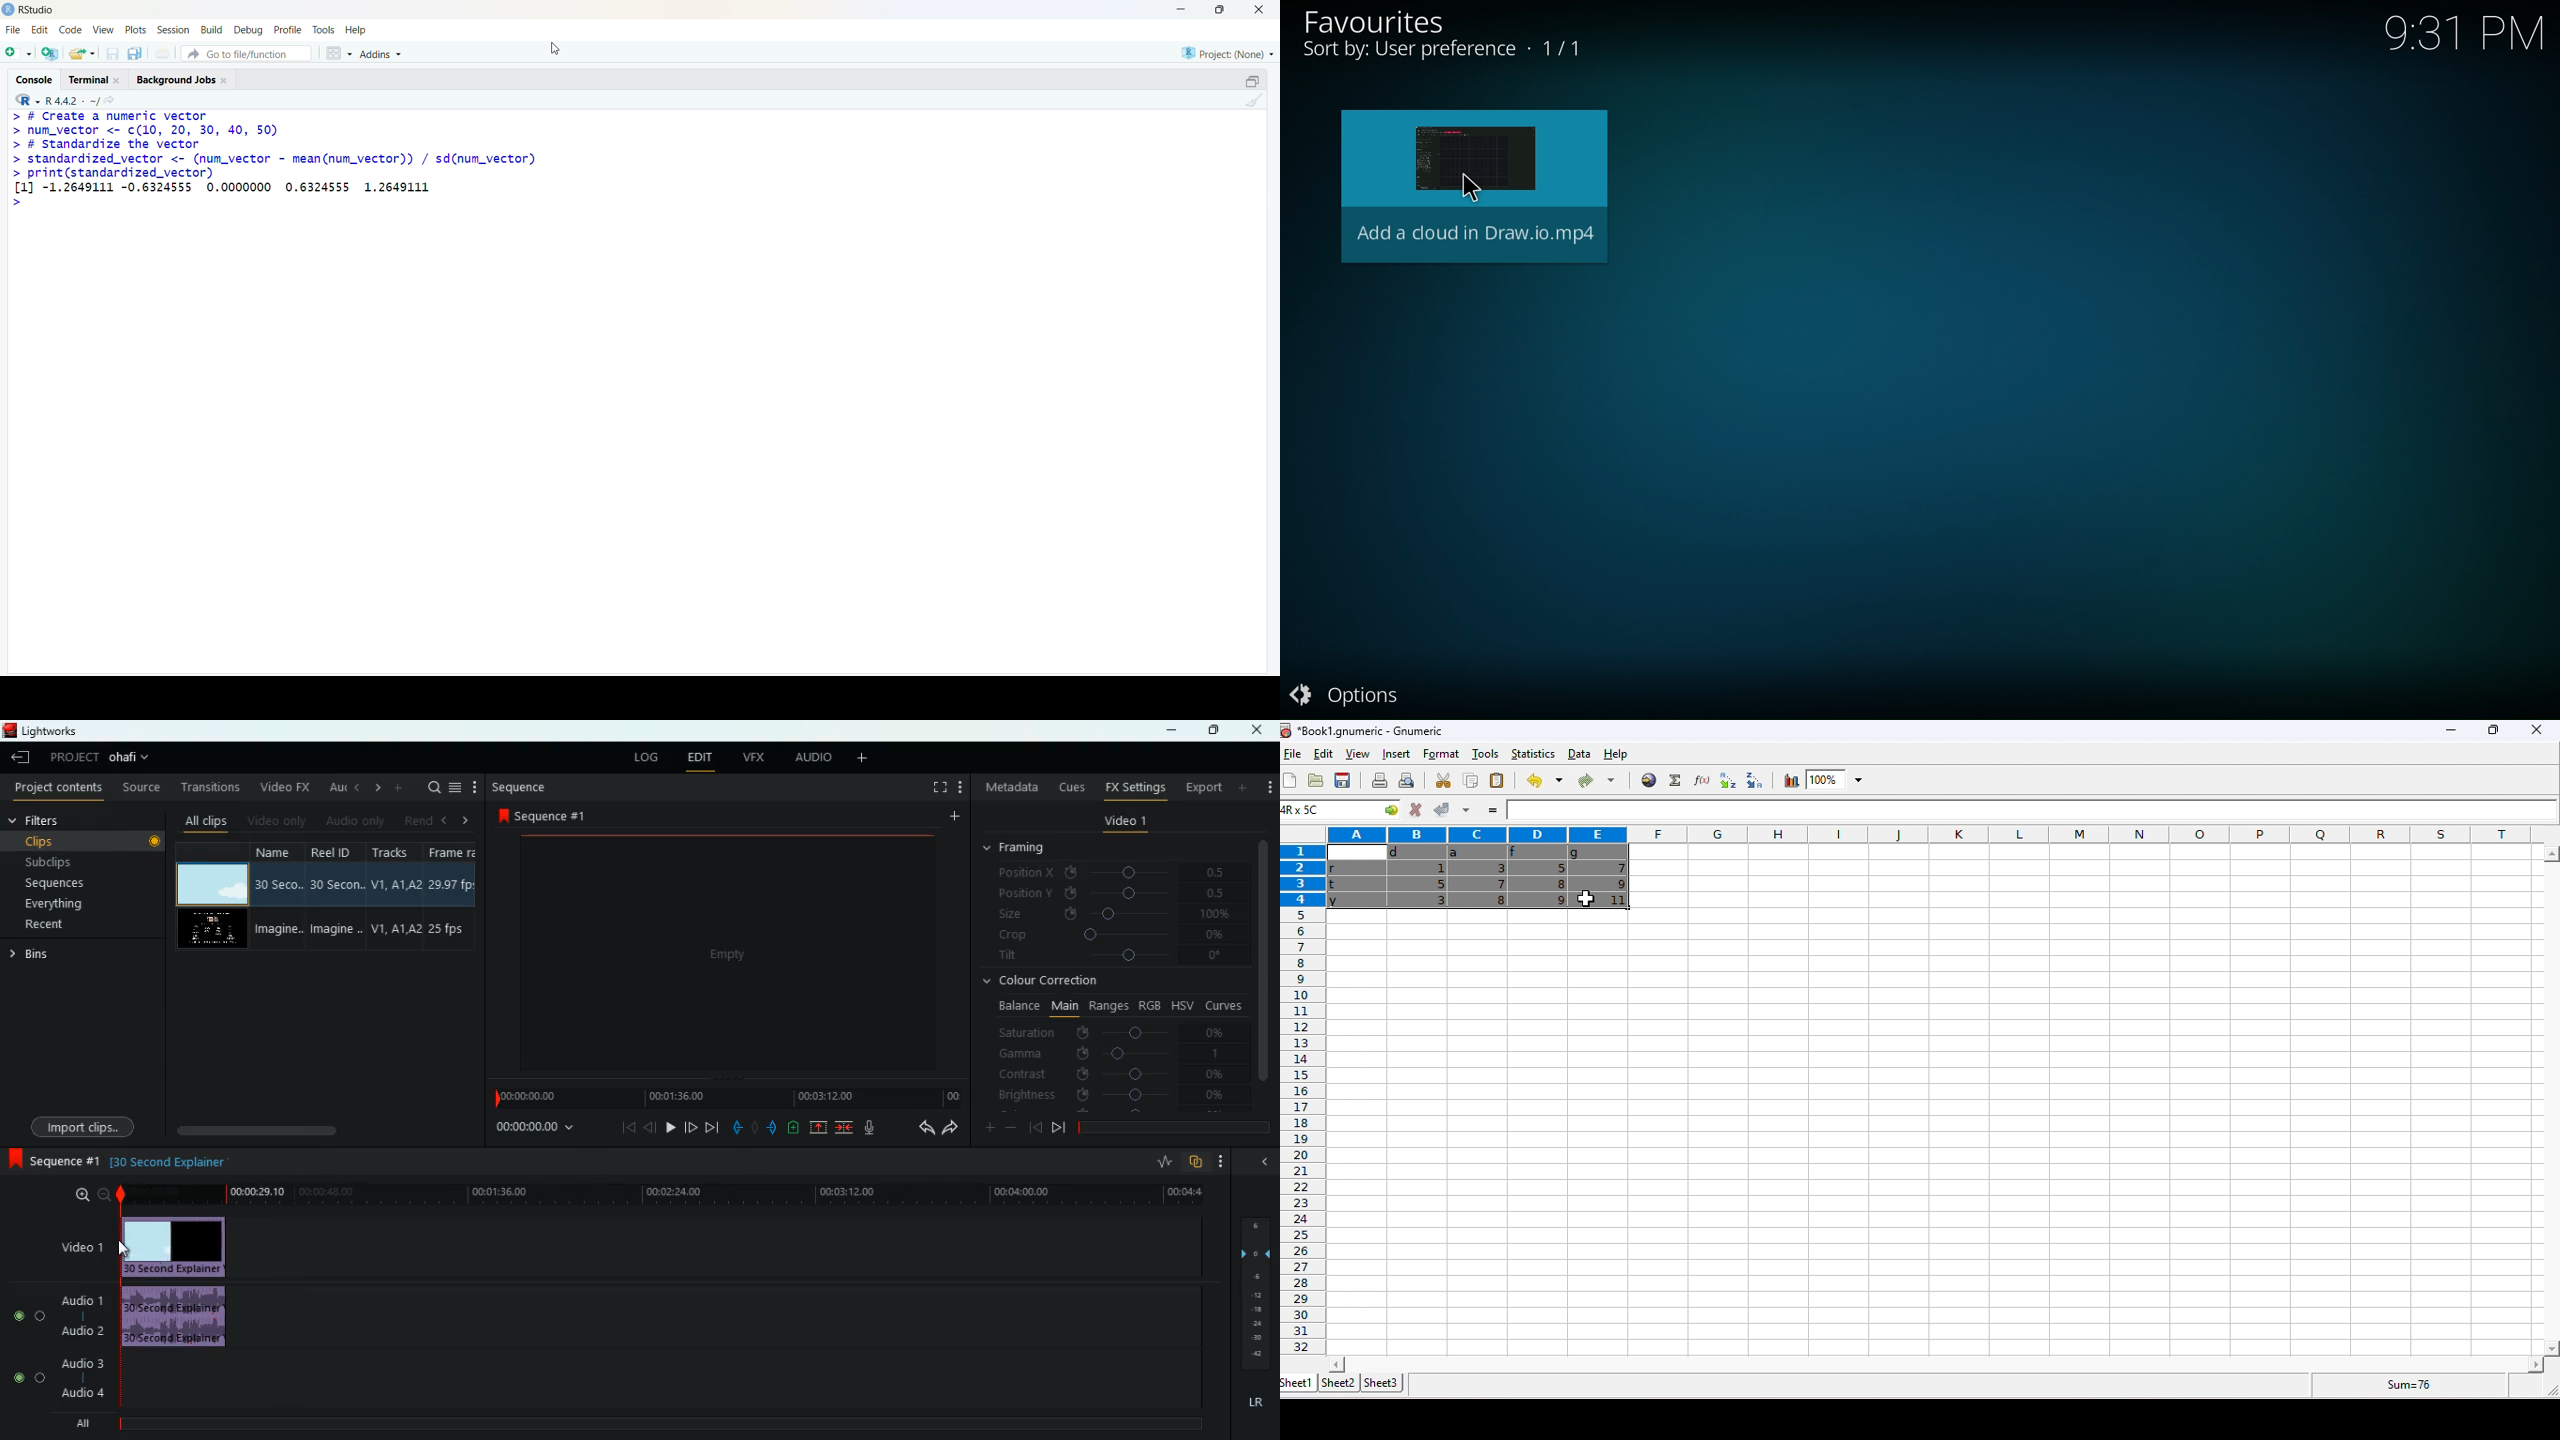 The height and width of the screenshot is (1456, 2576). Describe the element at coordinates (1837, 780) in the screenshot. I see `zoom` at that location.